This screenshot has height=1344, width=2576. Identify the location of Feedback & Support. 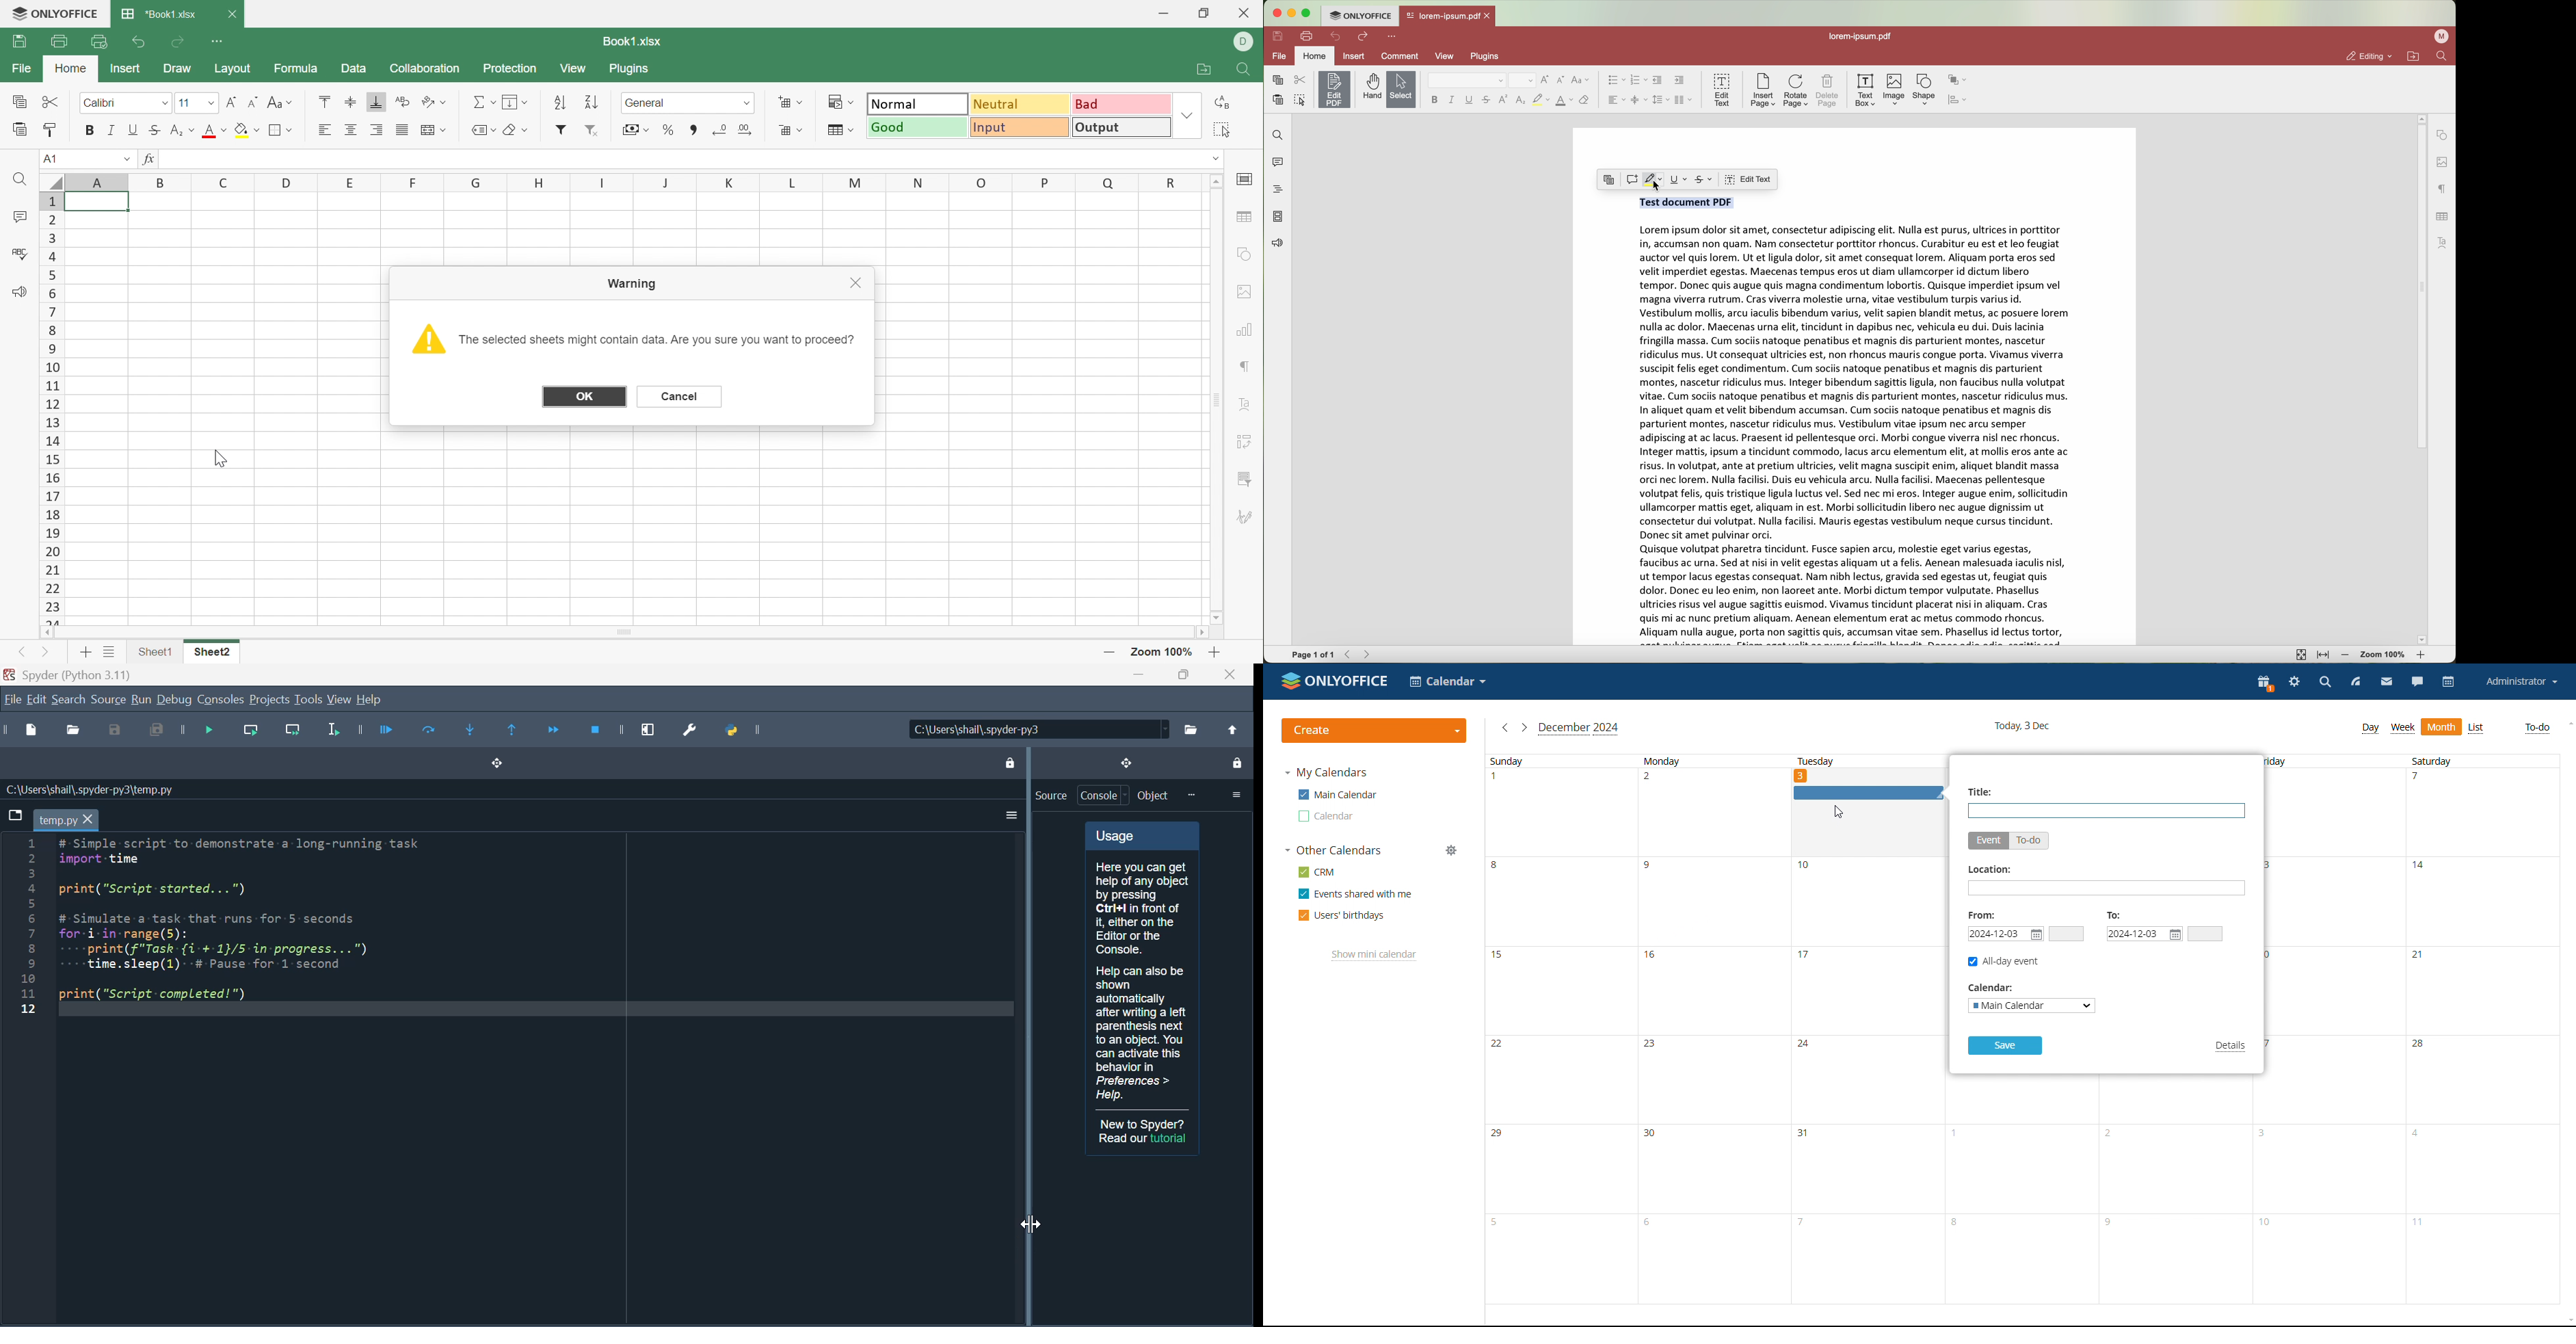
(22, 292).